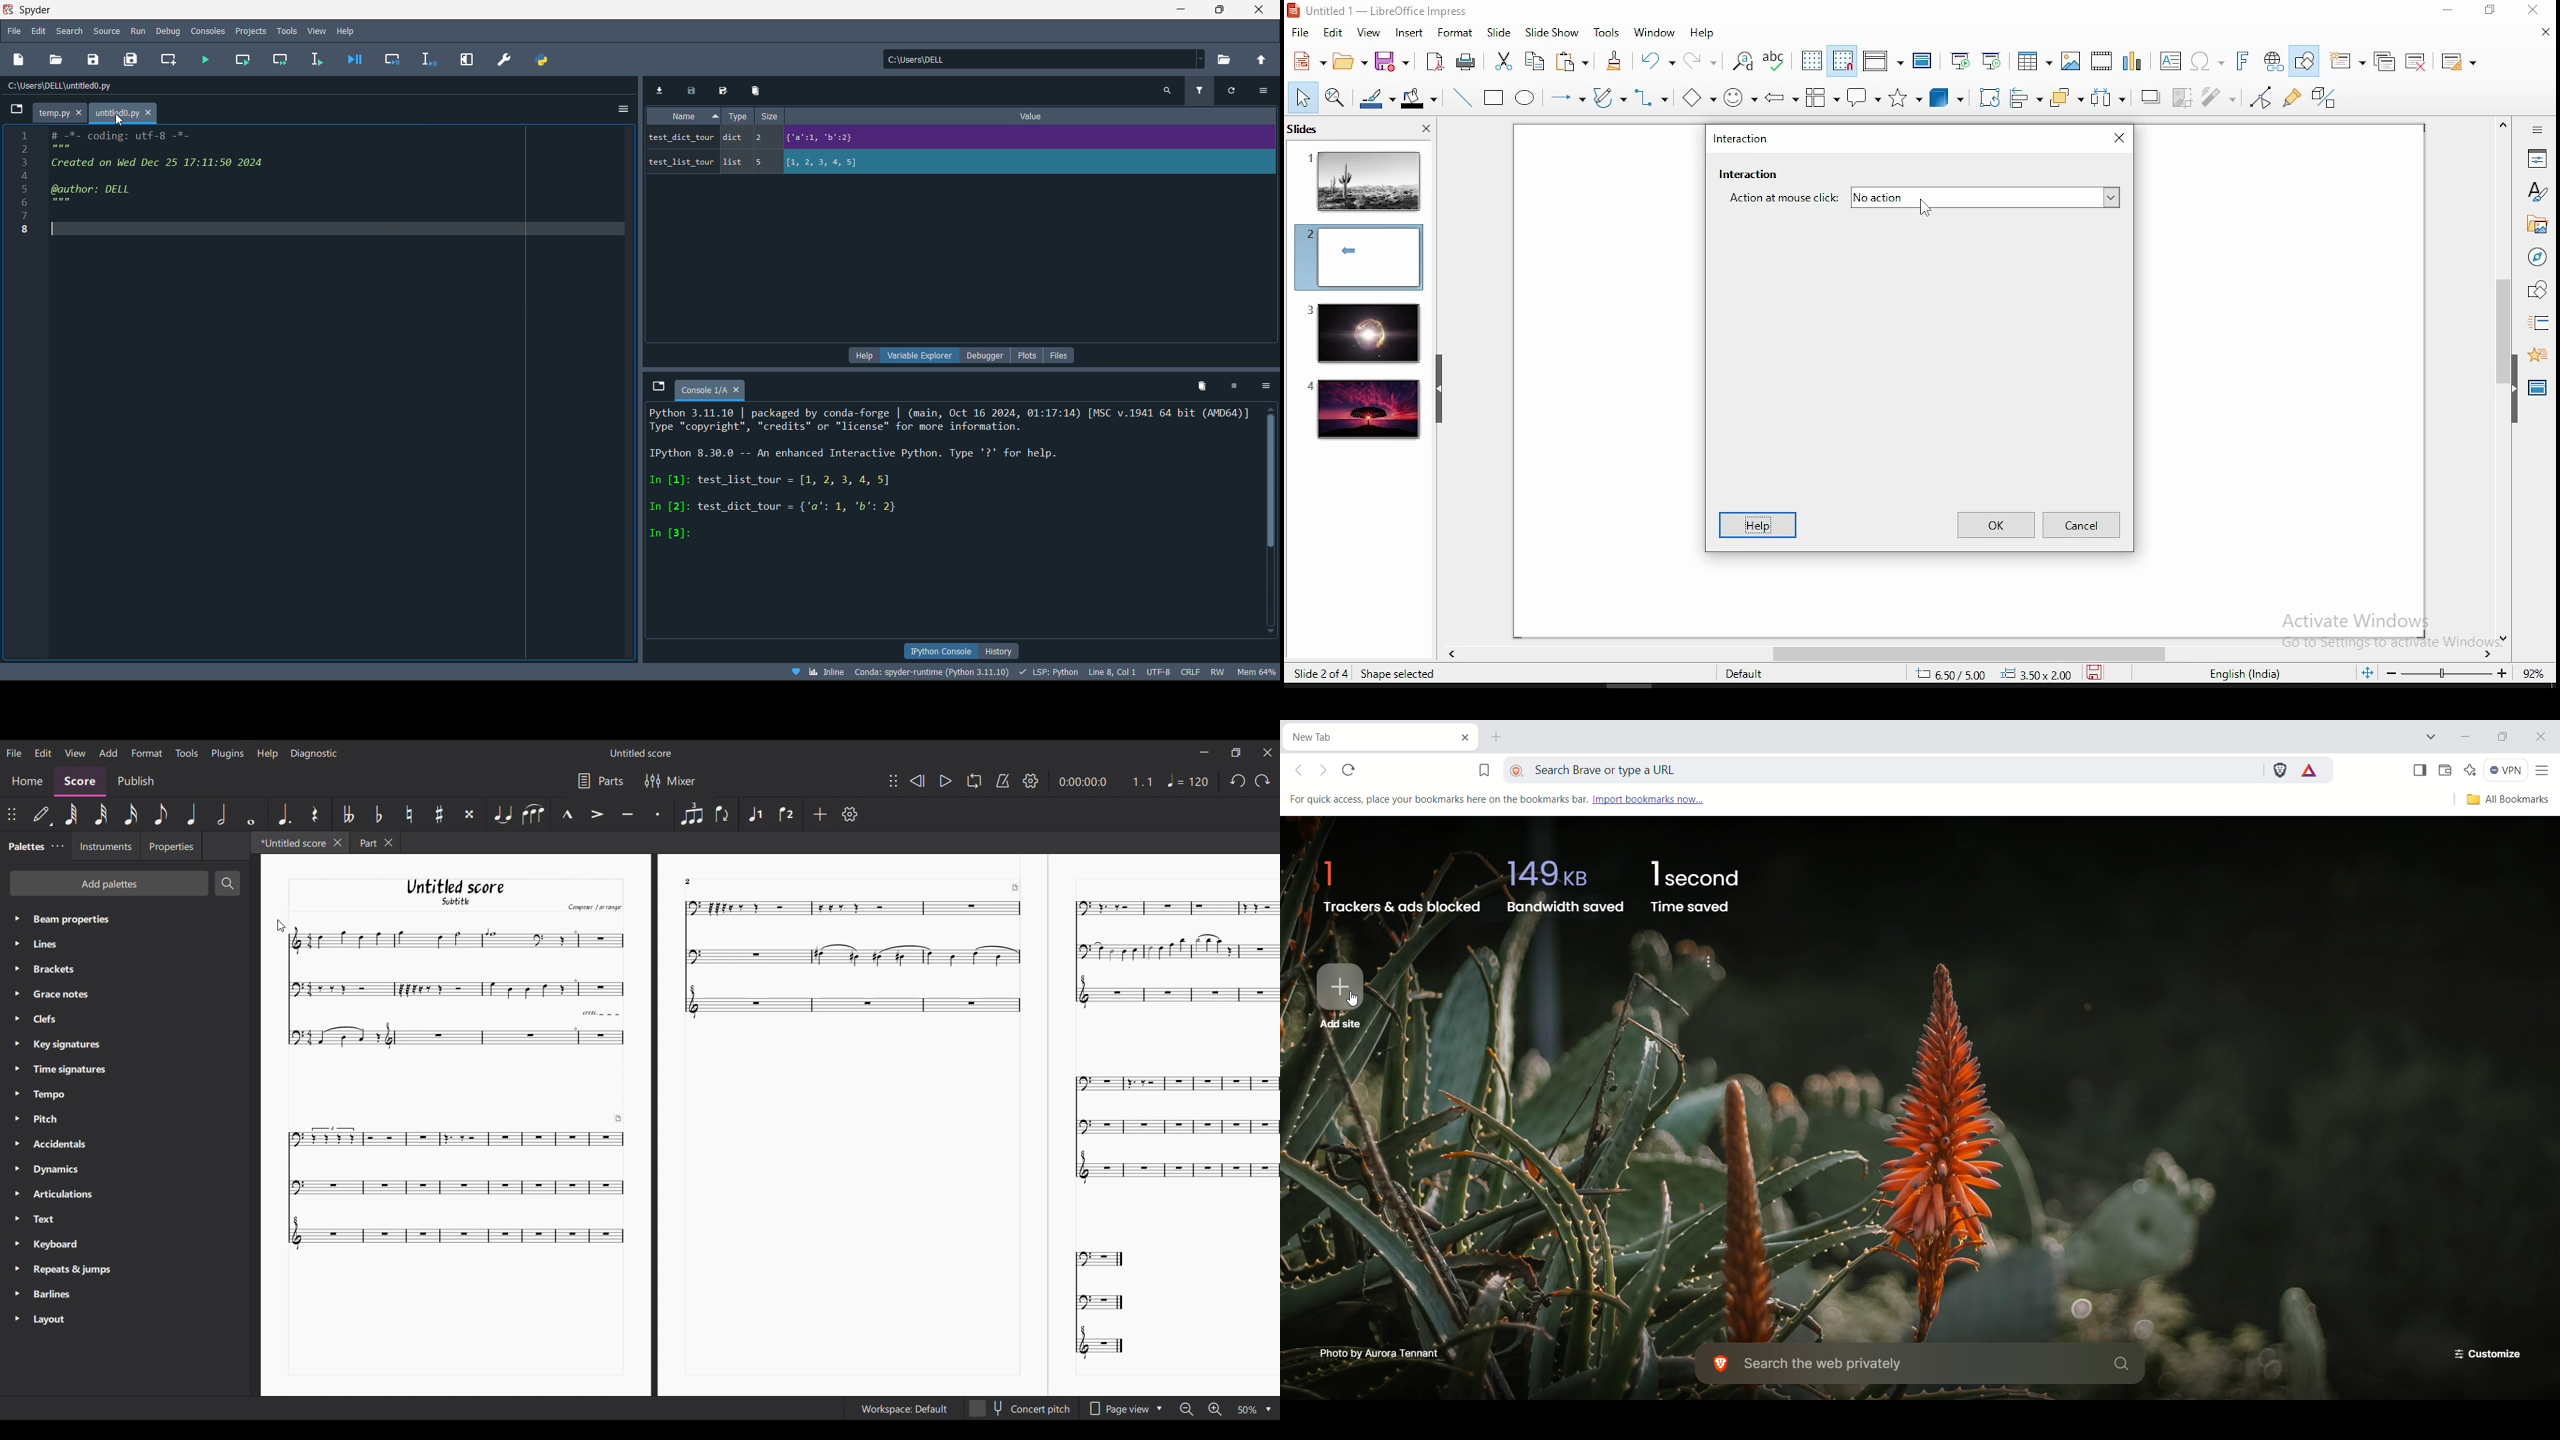 This screenshot has height=1456, width=2576. Describe the element at coordinates (104, 919) in the screenshot. I see `Beam properties` at that location.